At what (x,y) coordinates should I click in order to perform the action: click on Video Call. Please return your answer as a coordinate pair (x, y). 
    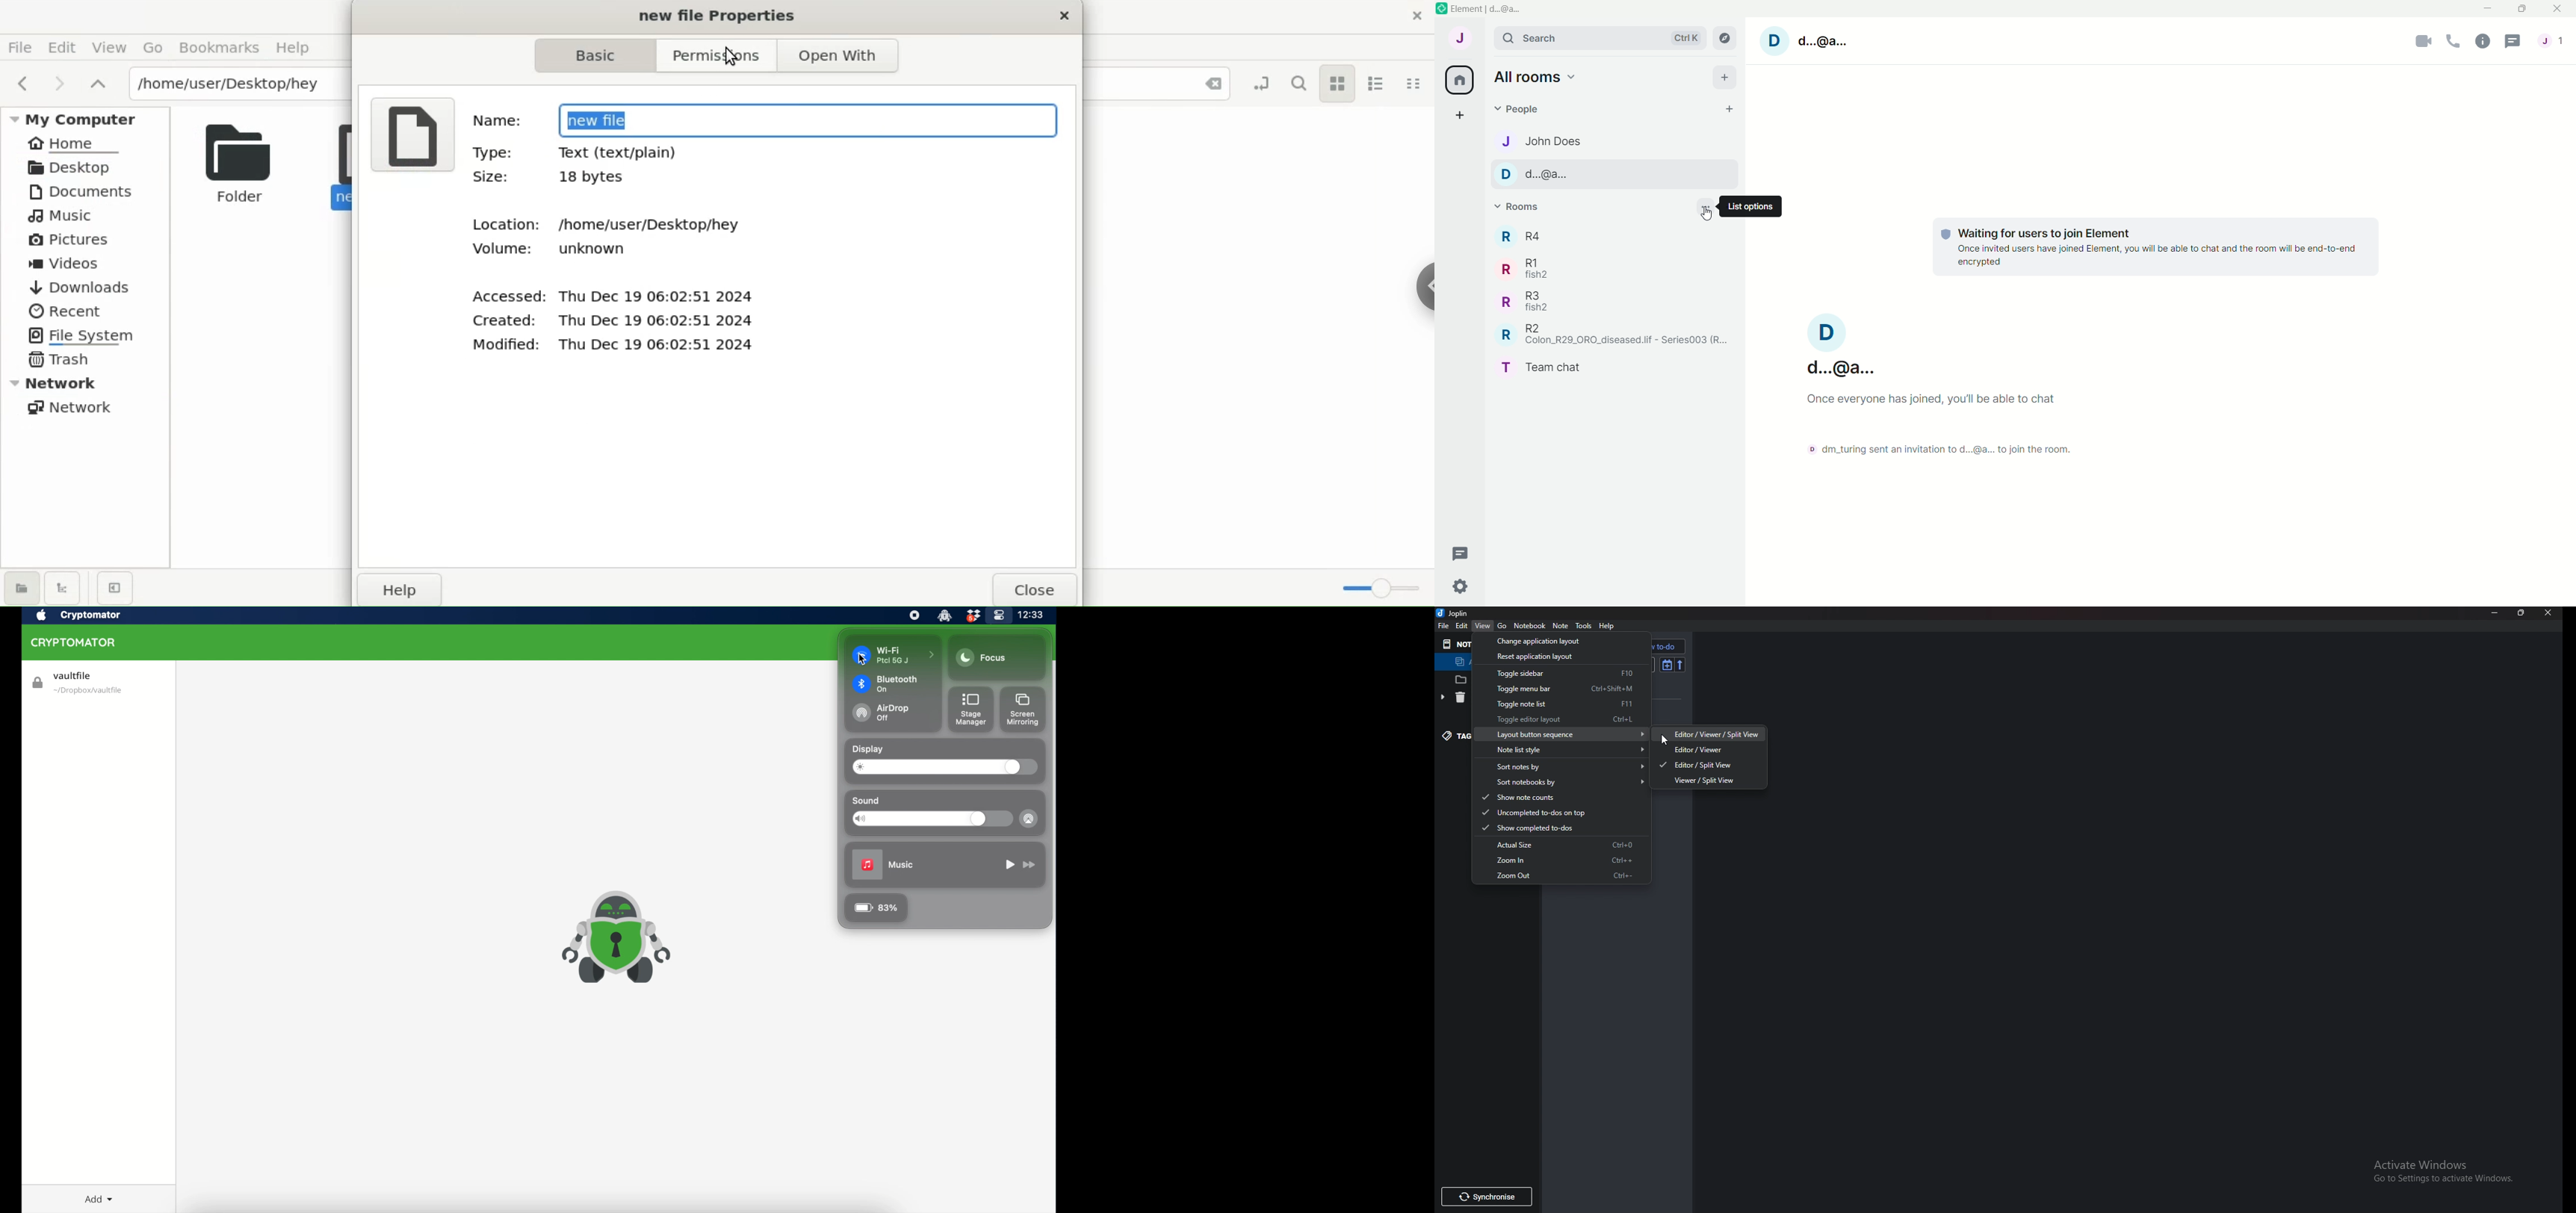
    Looking at the image, I should click on (2422, 40).